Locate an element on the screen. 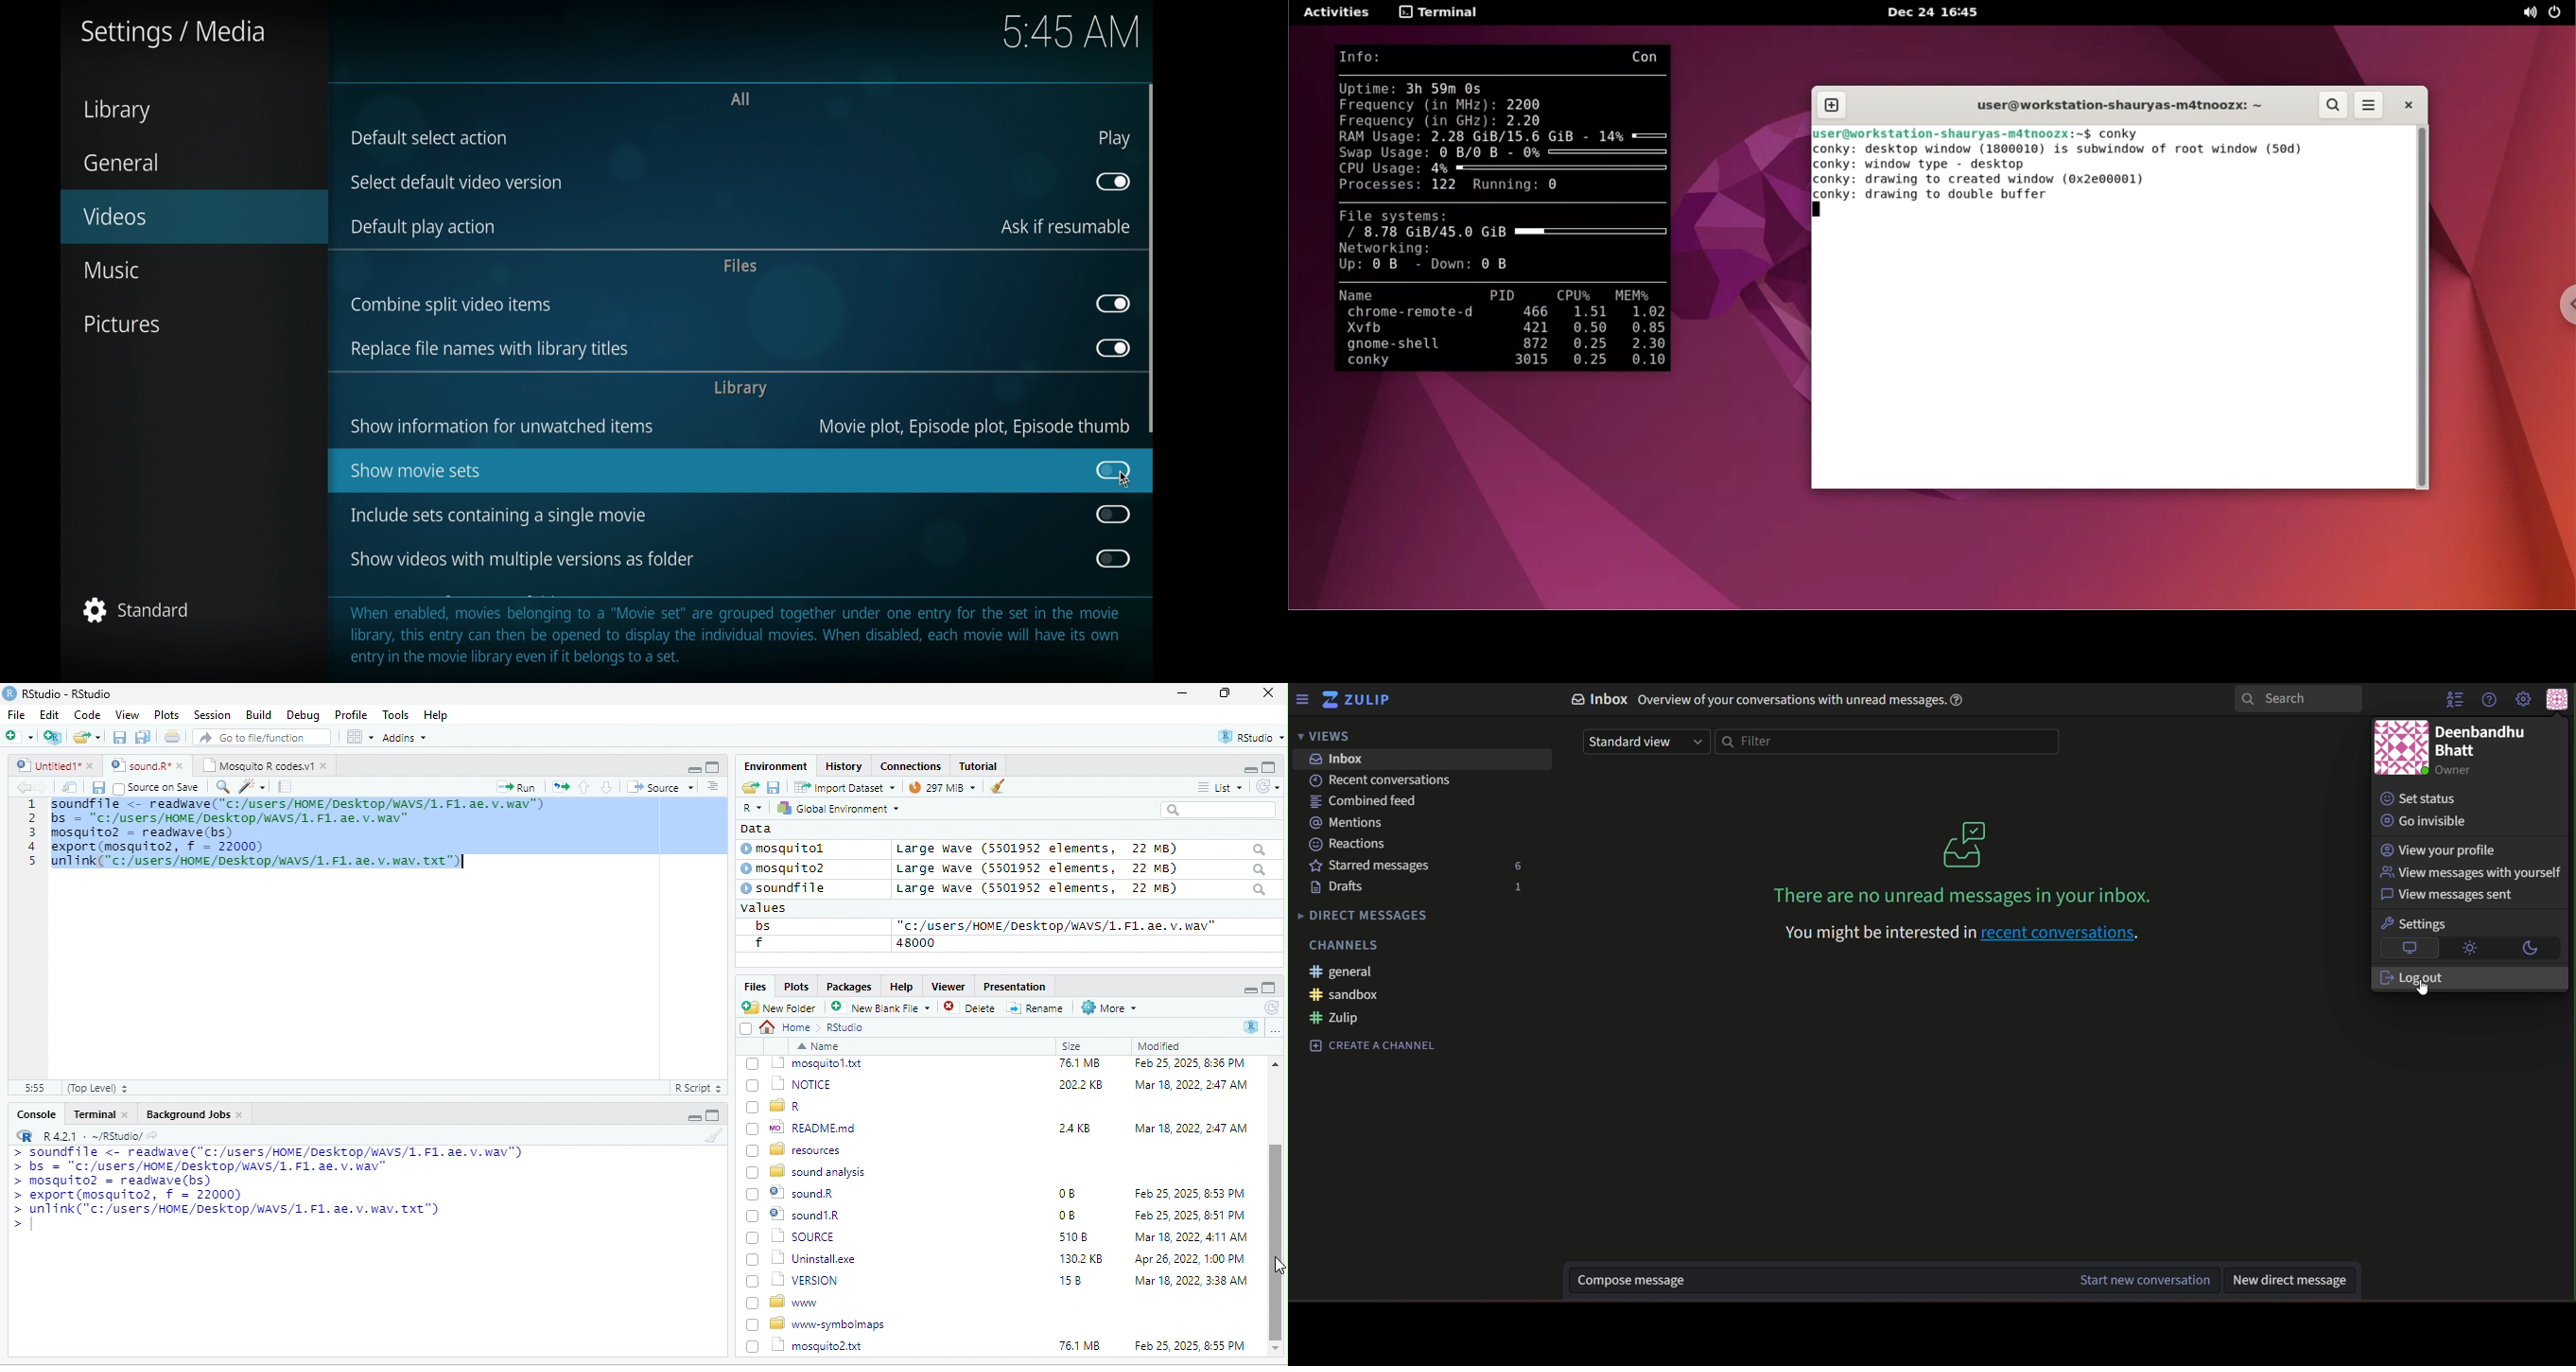 This screenshot has width=2576, height=1372. new project is located at coordinates (54, 737).